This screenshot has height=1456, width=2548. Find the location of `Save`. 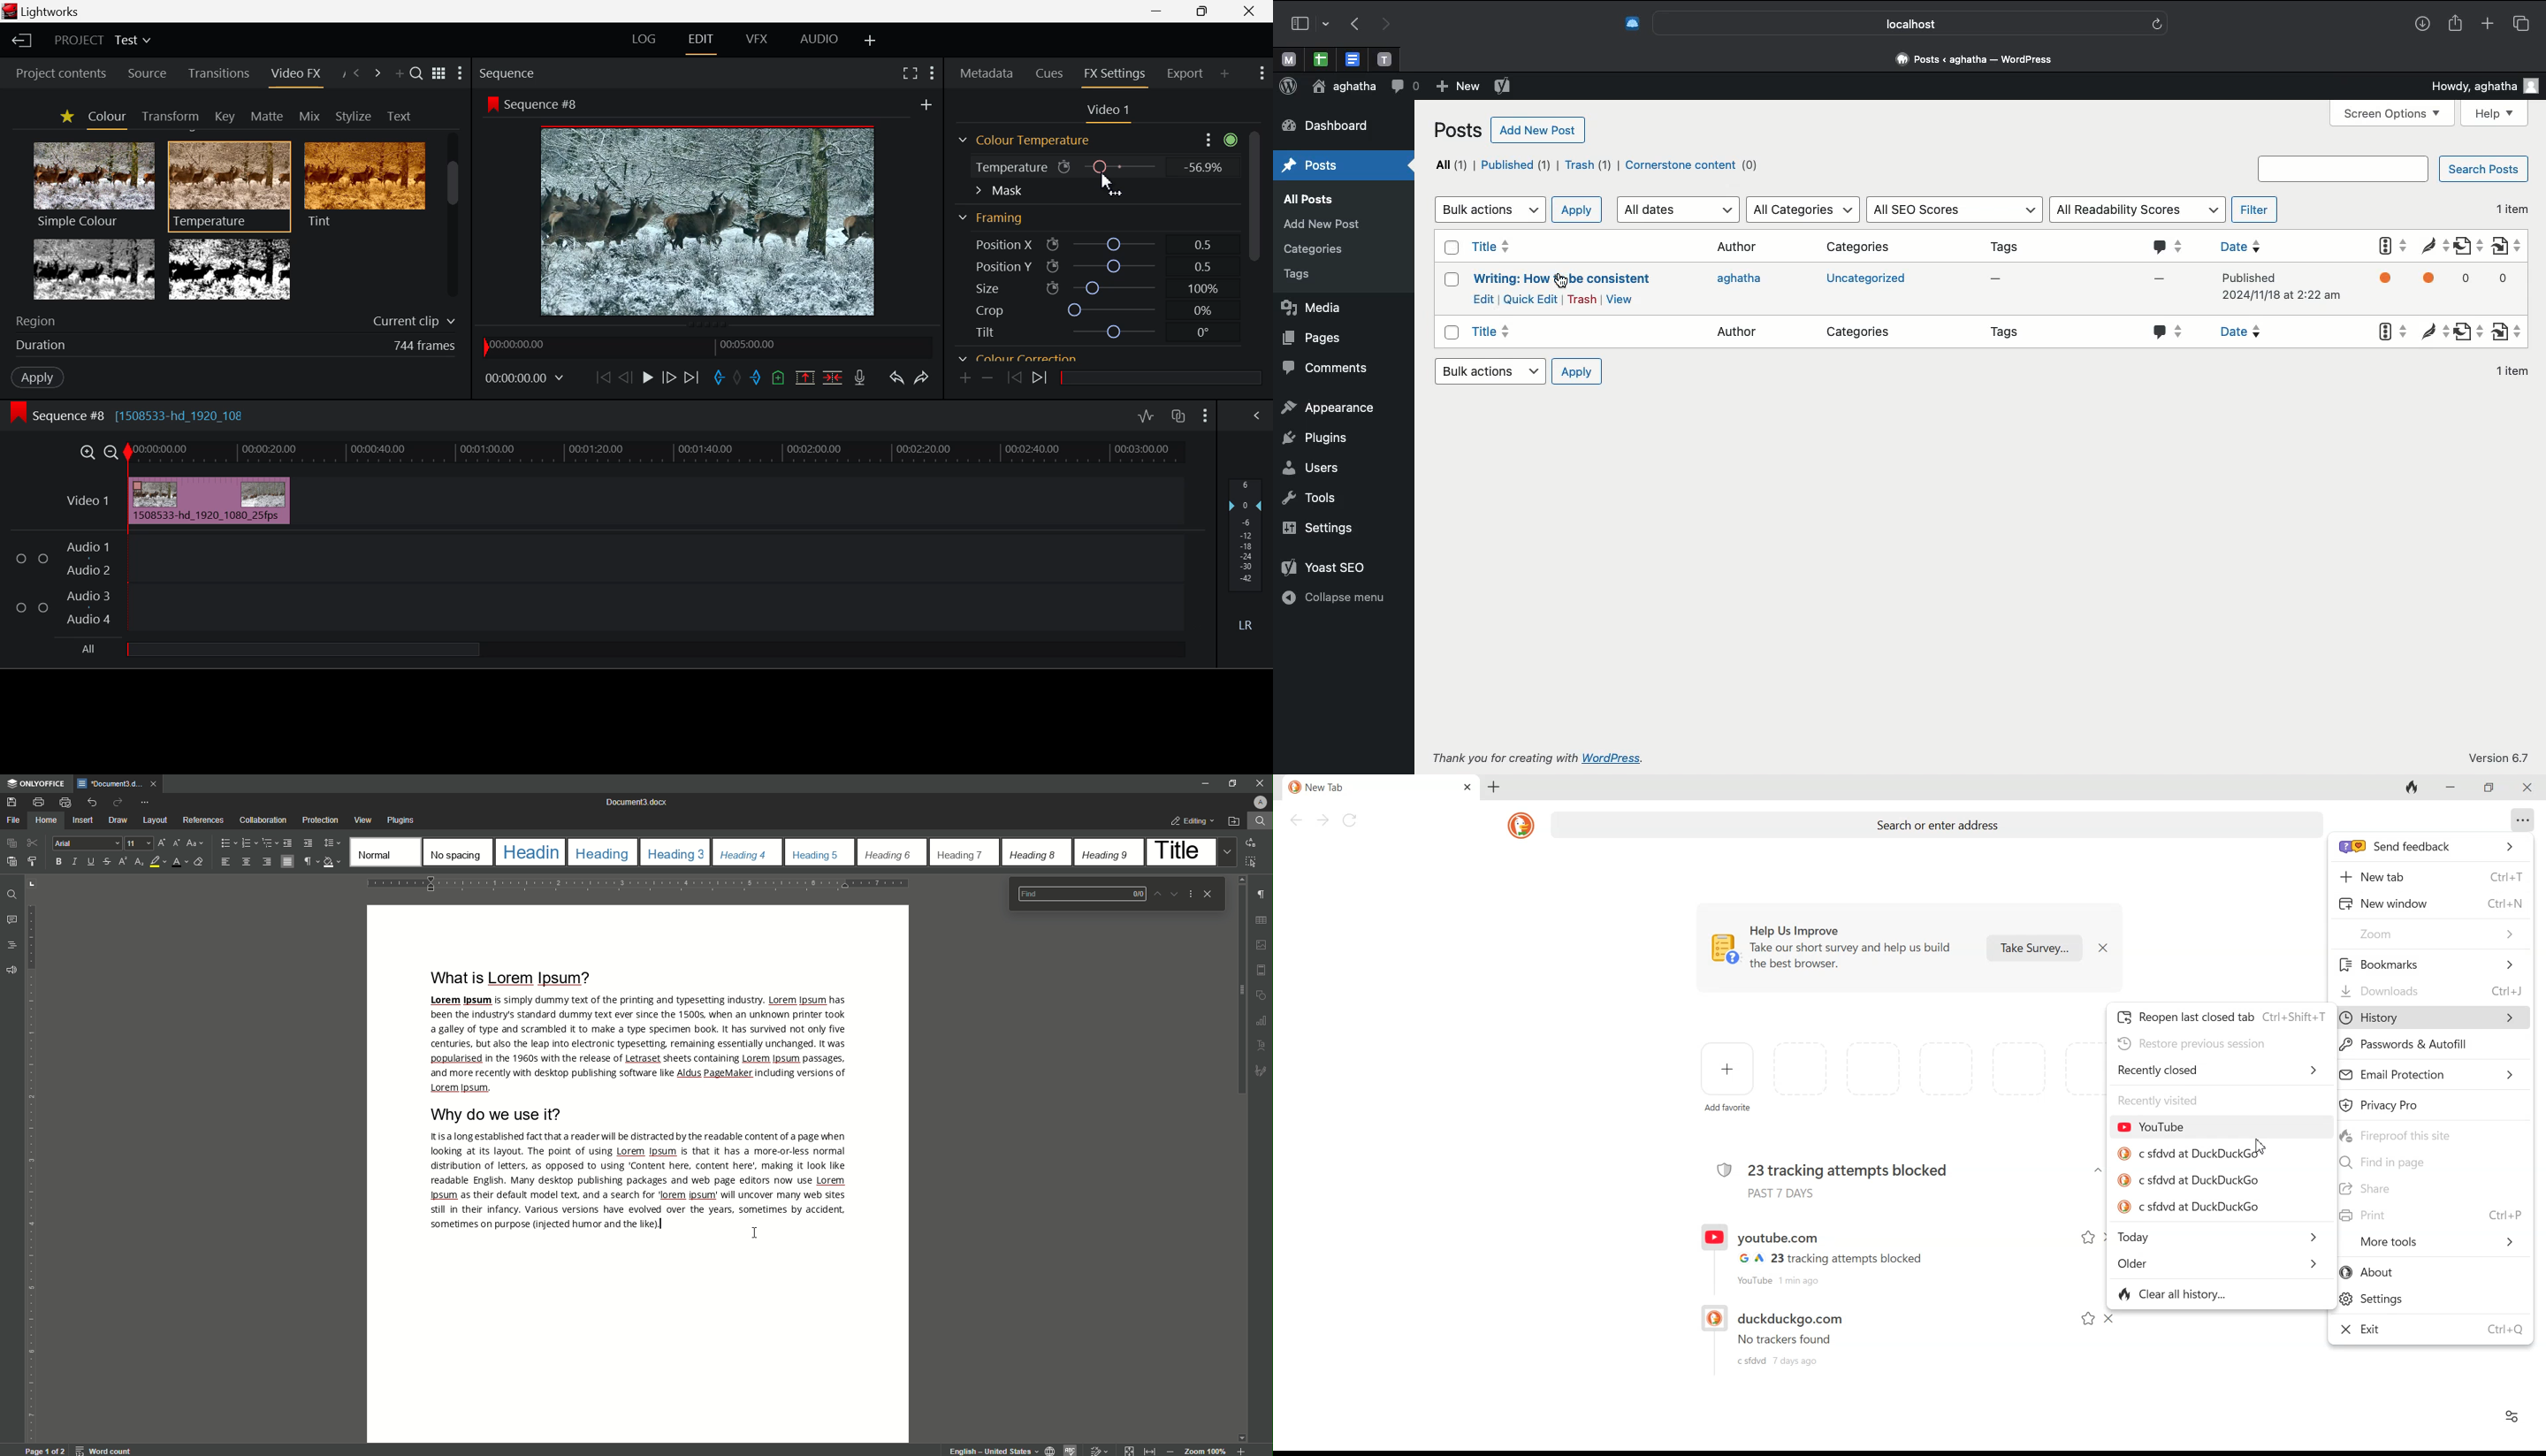

Save is located at coordinates (13, 802).